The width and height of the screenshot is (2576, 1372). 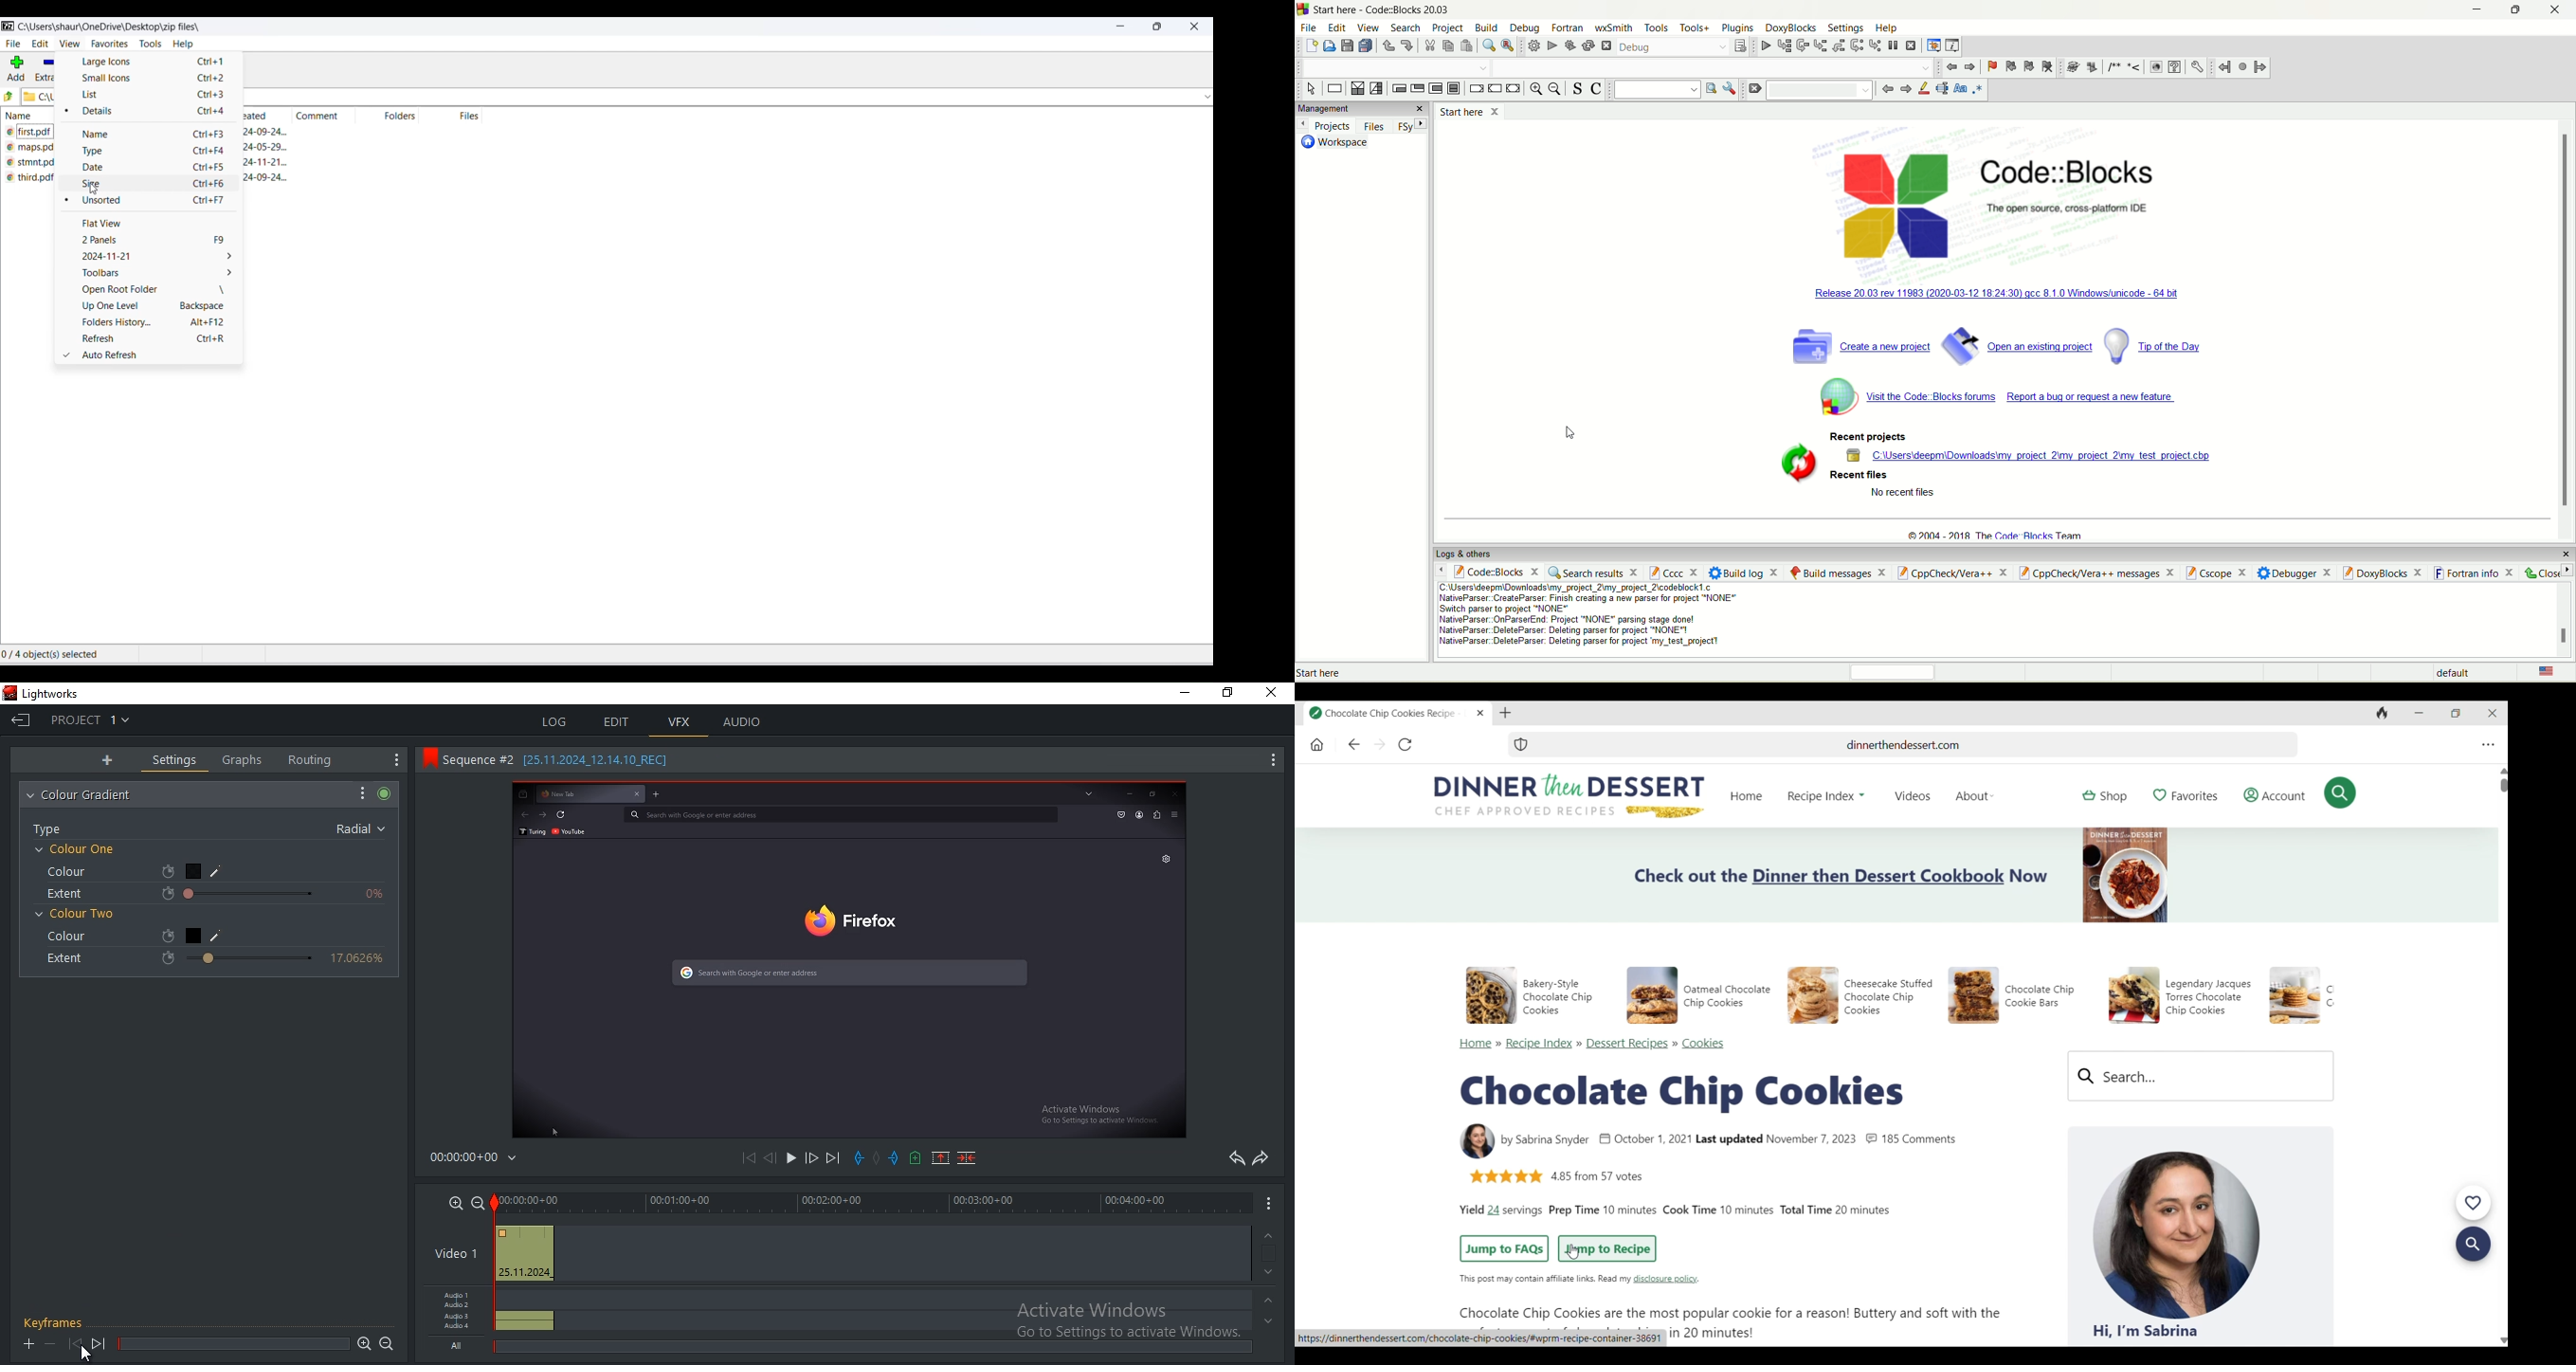 What do you see at coordinates (1602, 574) in the screenshot?
I see `search result` at bounding box center [1602, 574].